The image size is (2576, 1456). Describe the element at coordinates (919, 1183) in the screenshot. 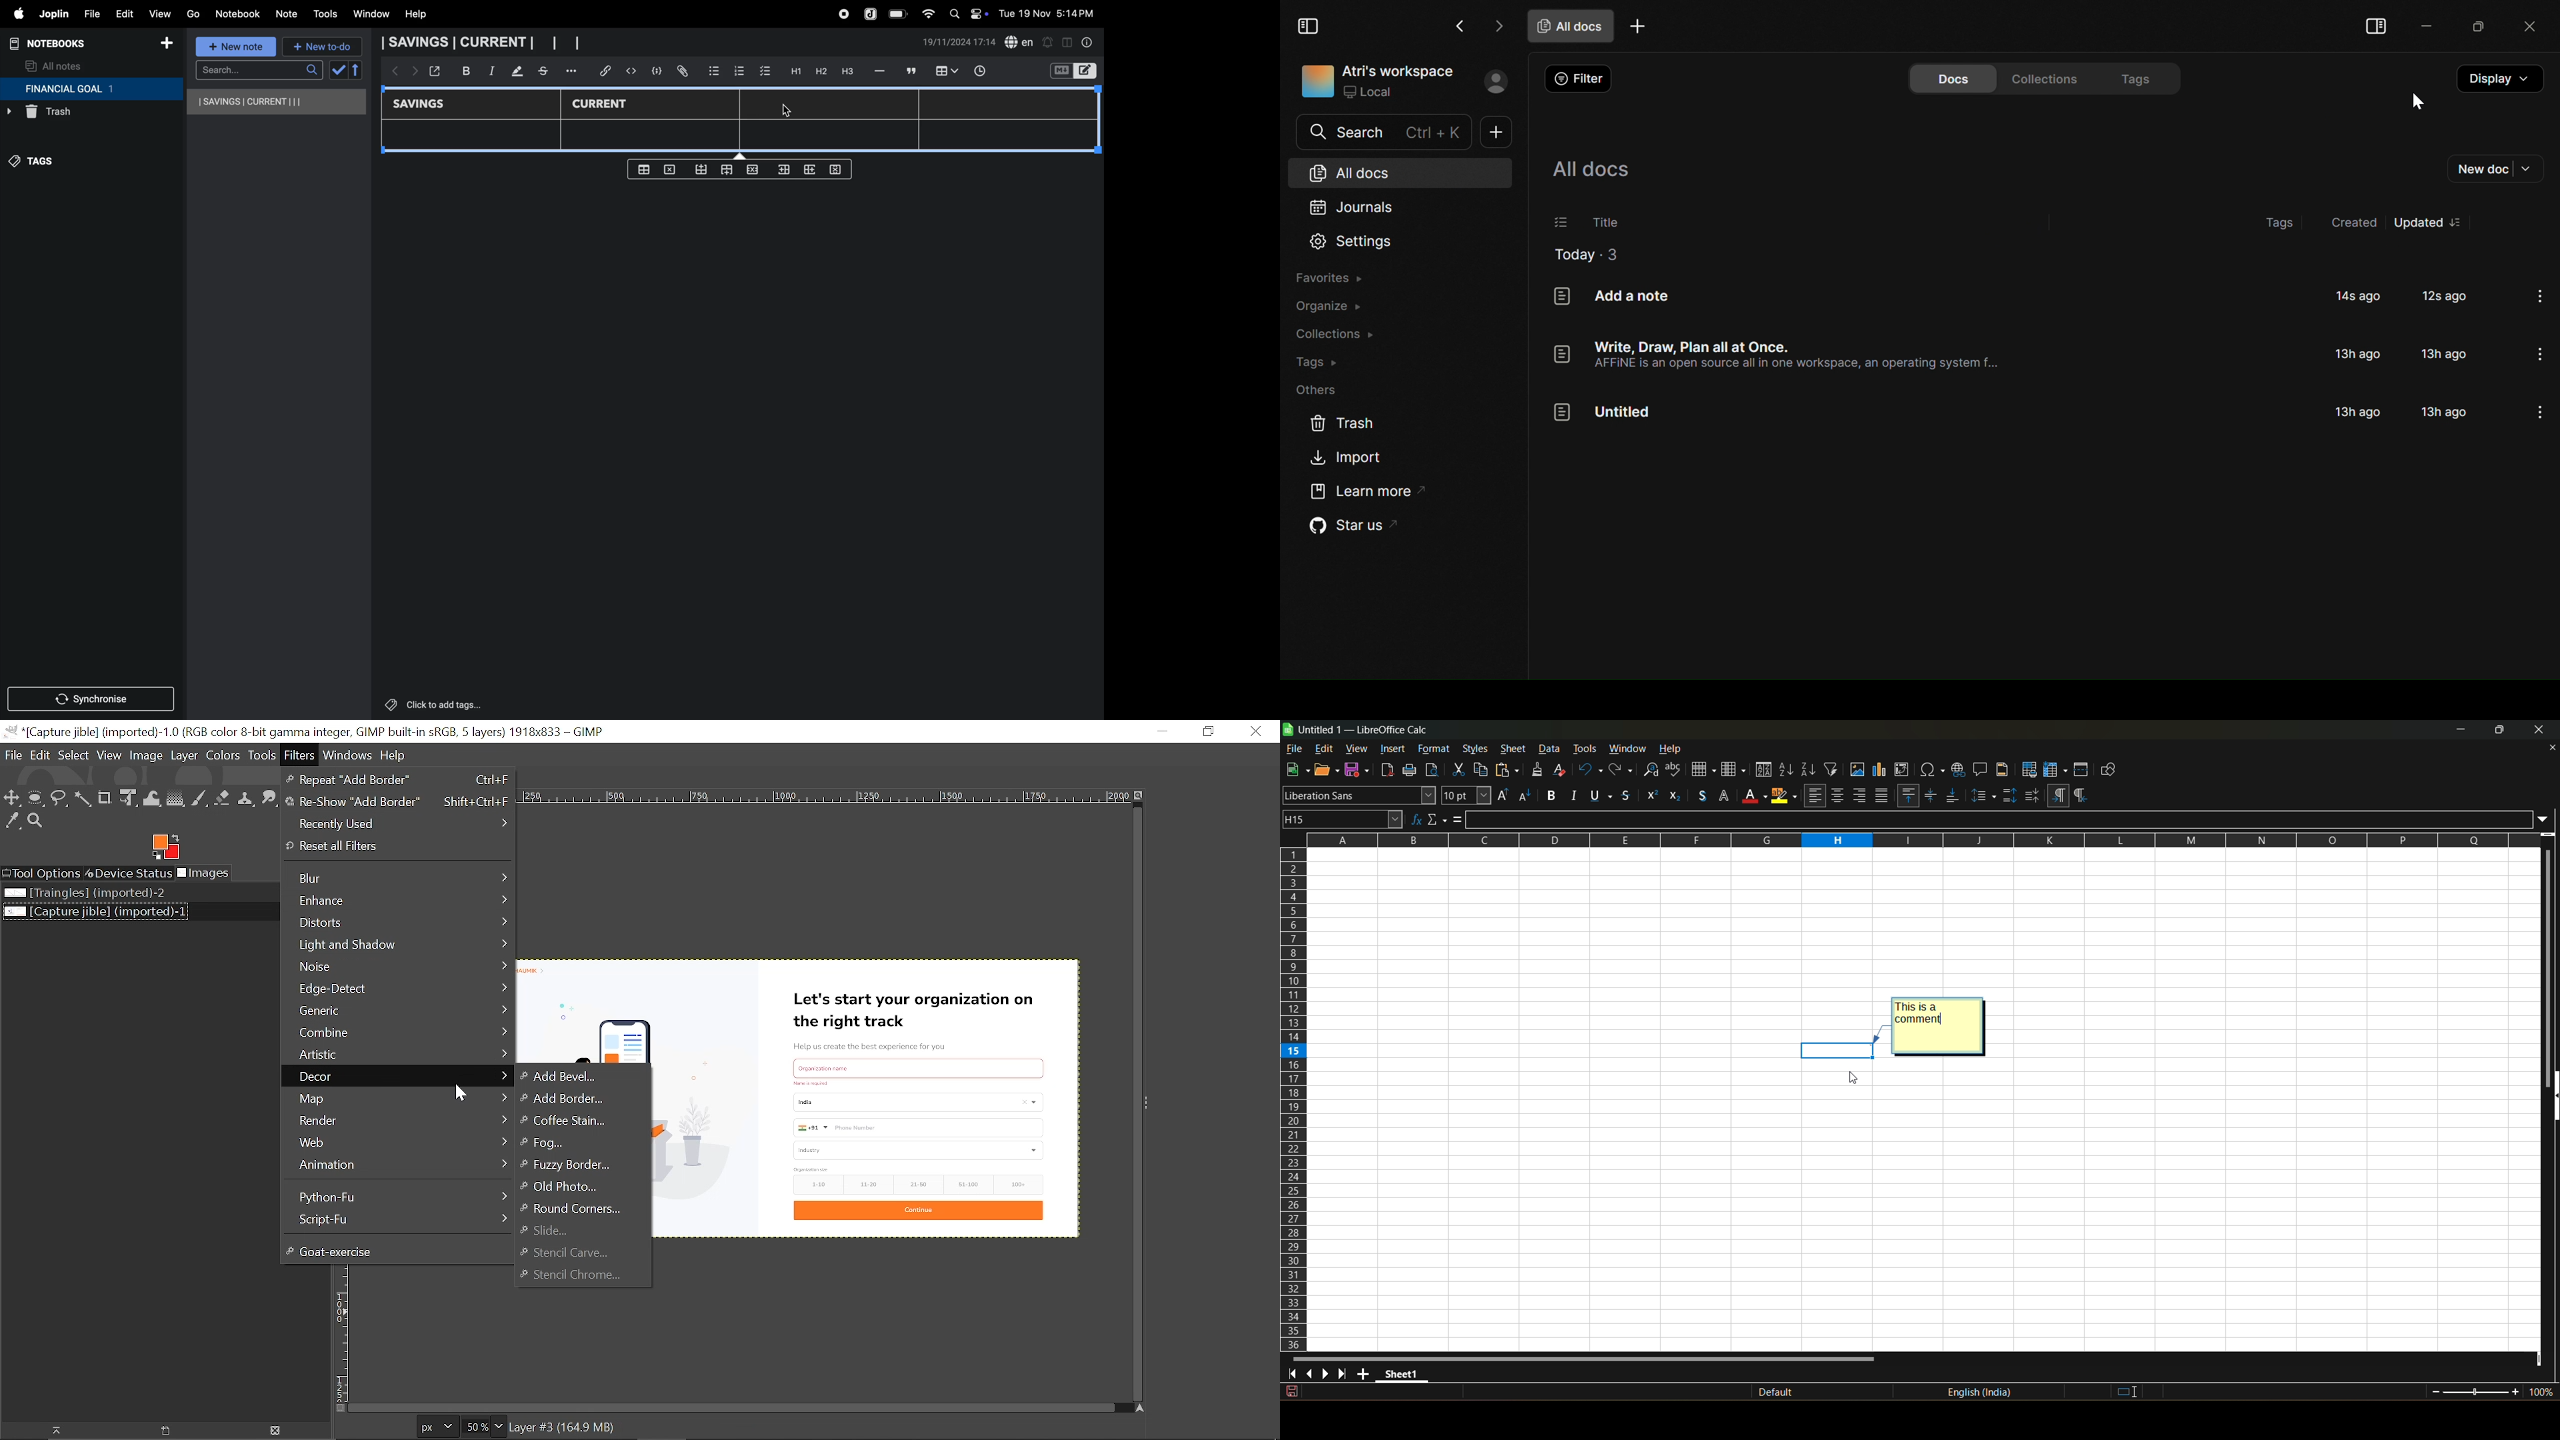

I see `21-50` at that location.